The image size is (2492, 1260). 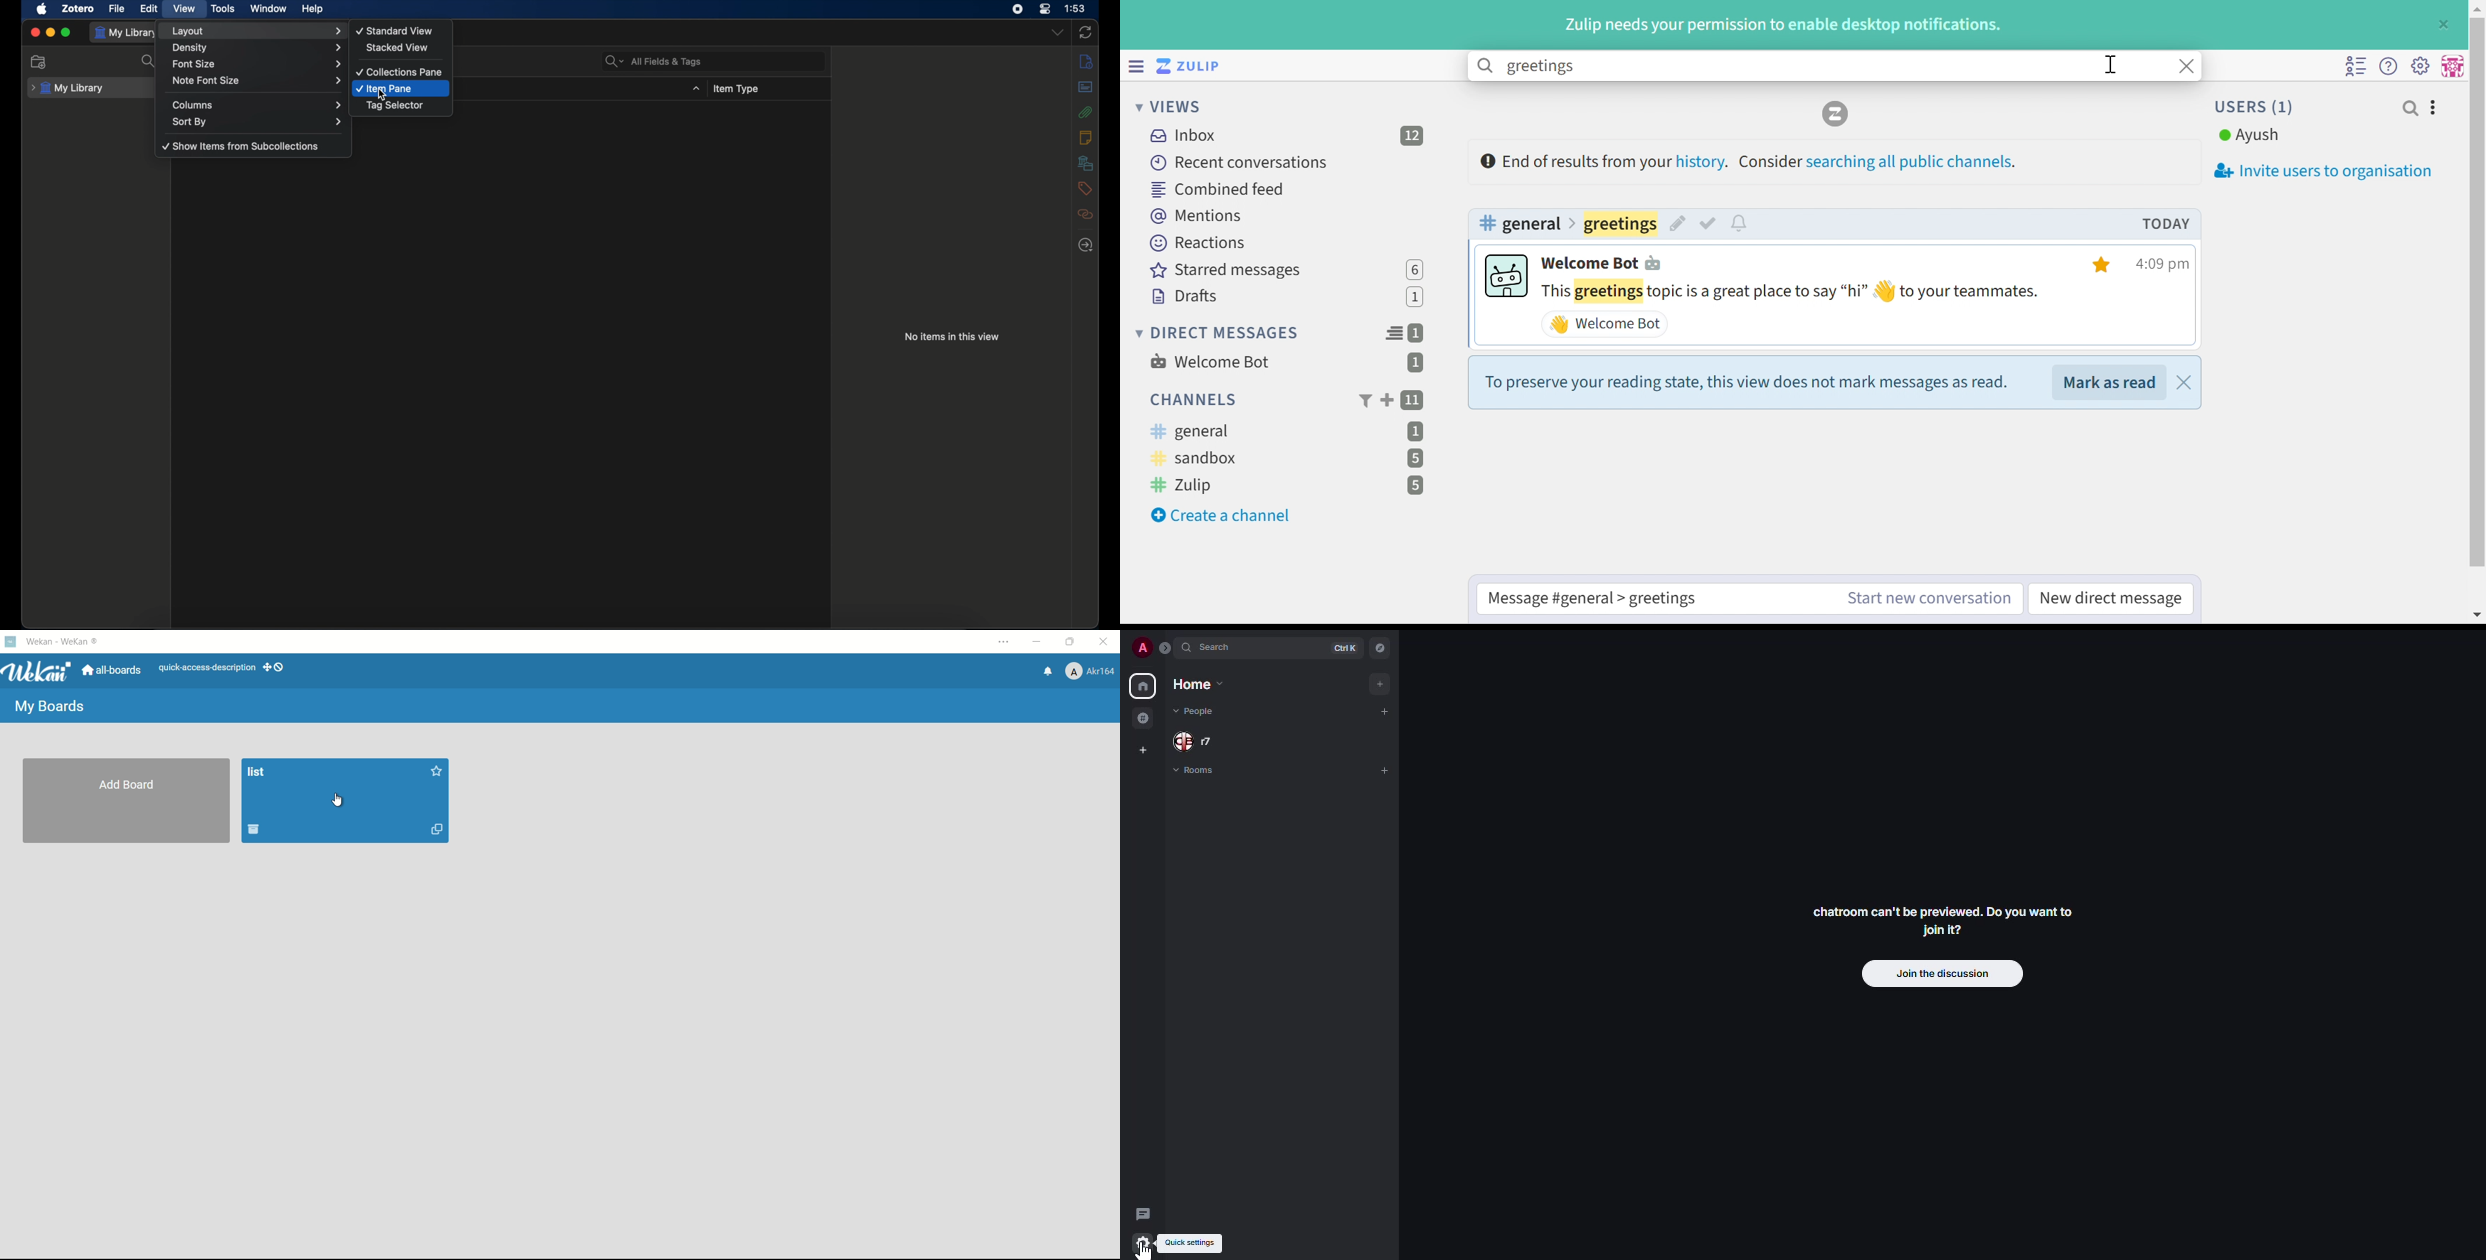 What do you see at coordinates (275, 667) in the screenshot?
I see `show-desktop-drag-handles` at bounding box center [275, 667].